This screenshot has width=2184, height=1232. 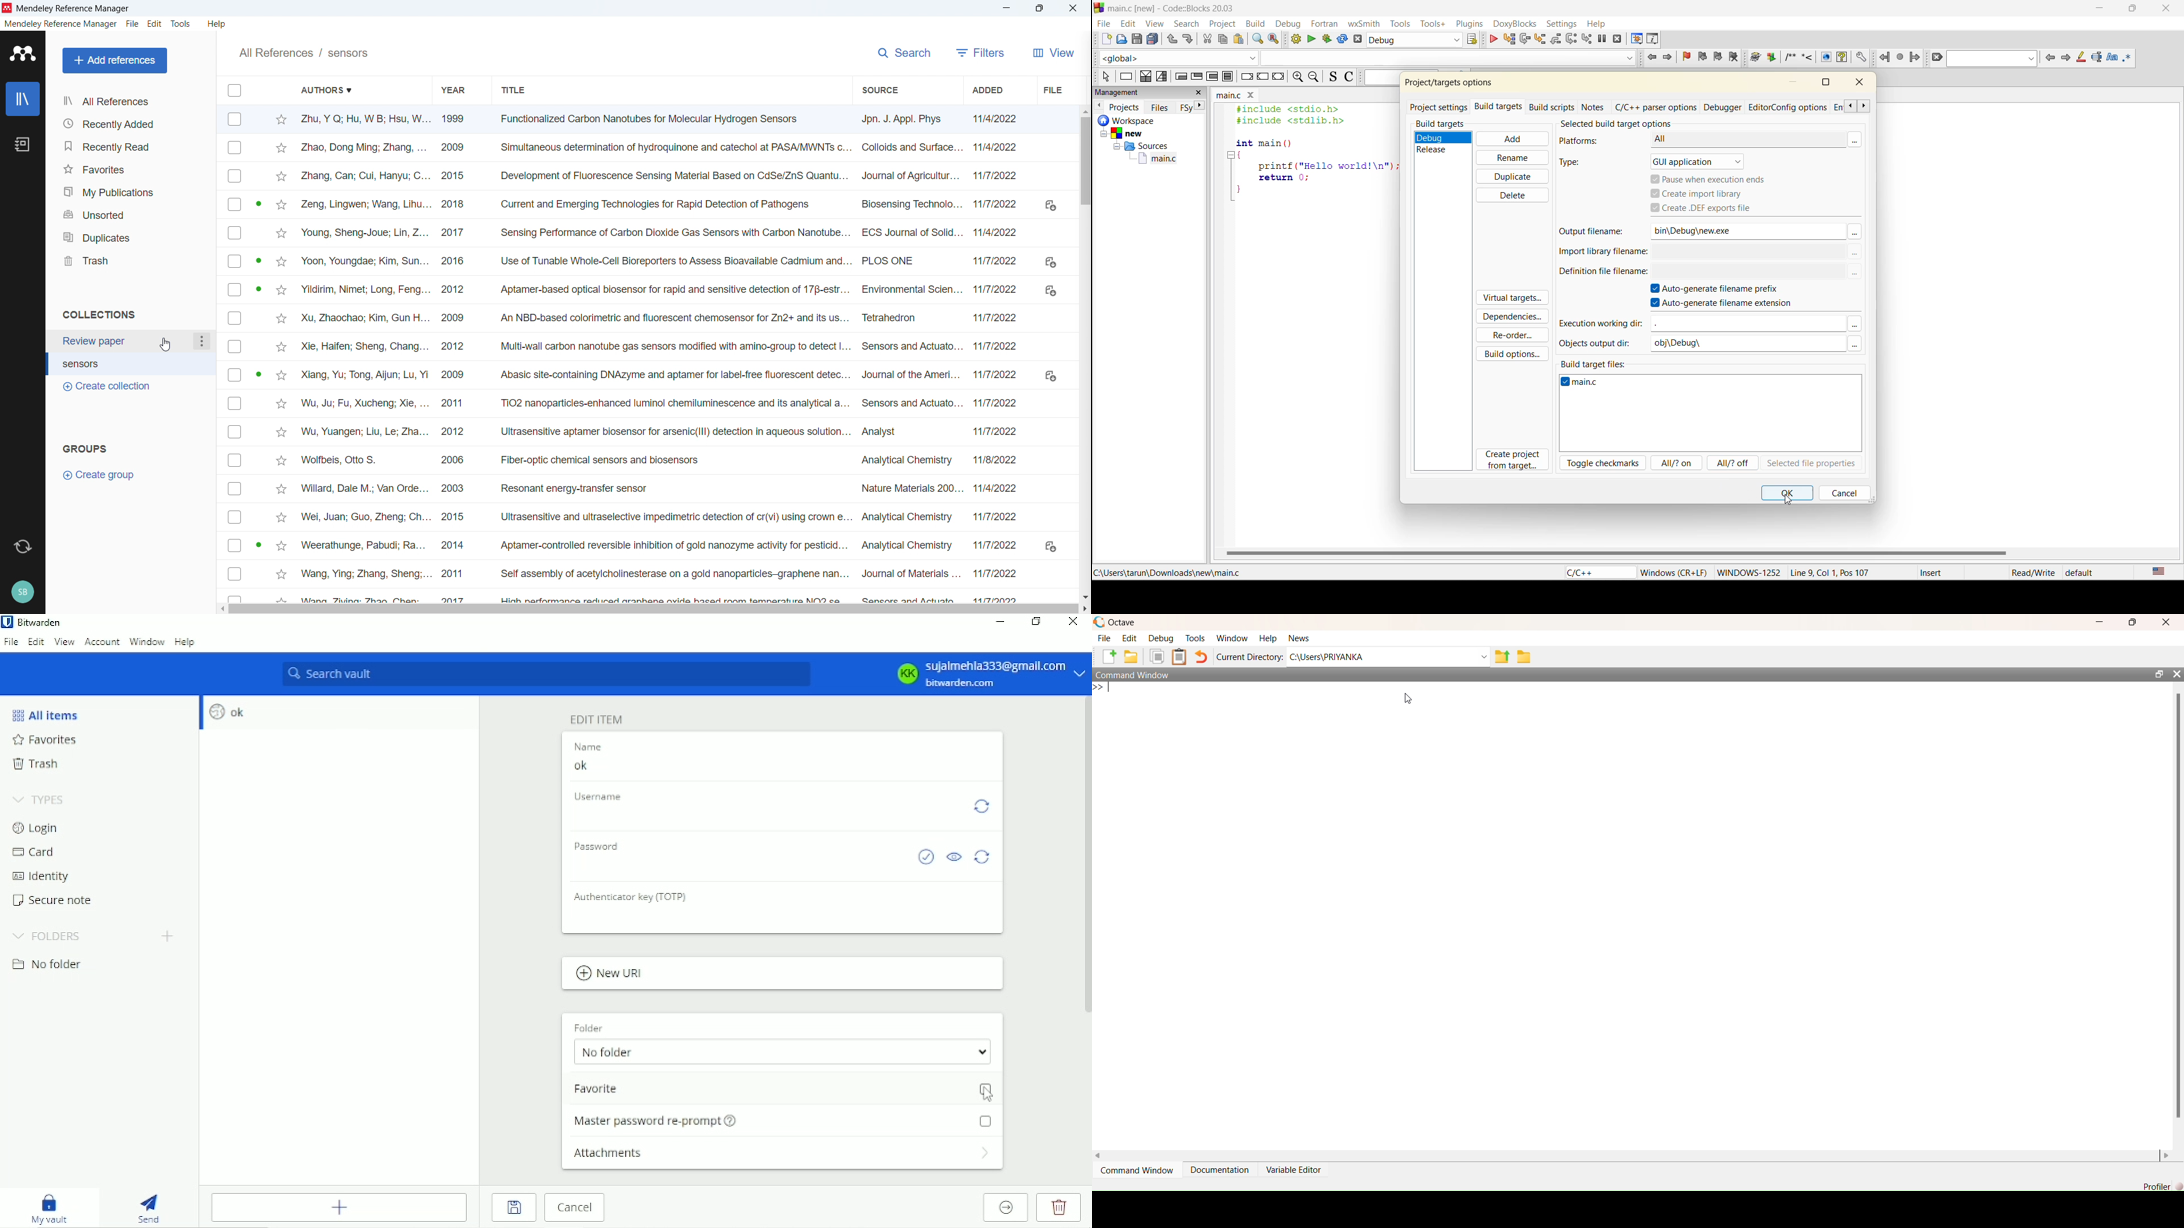 I want to click on build target, so click(x=1415, y=40).